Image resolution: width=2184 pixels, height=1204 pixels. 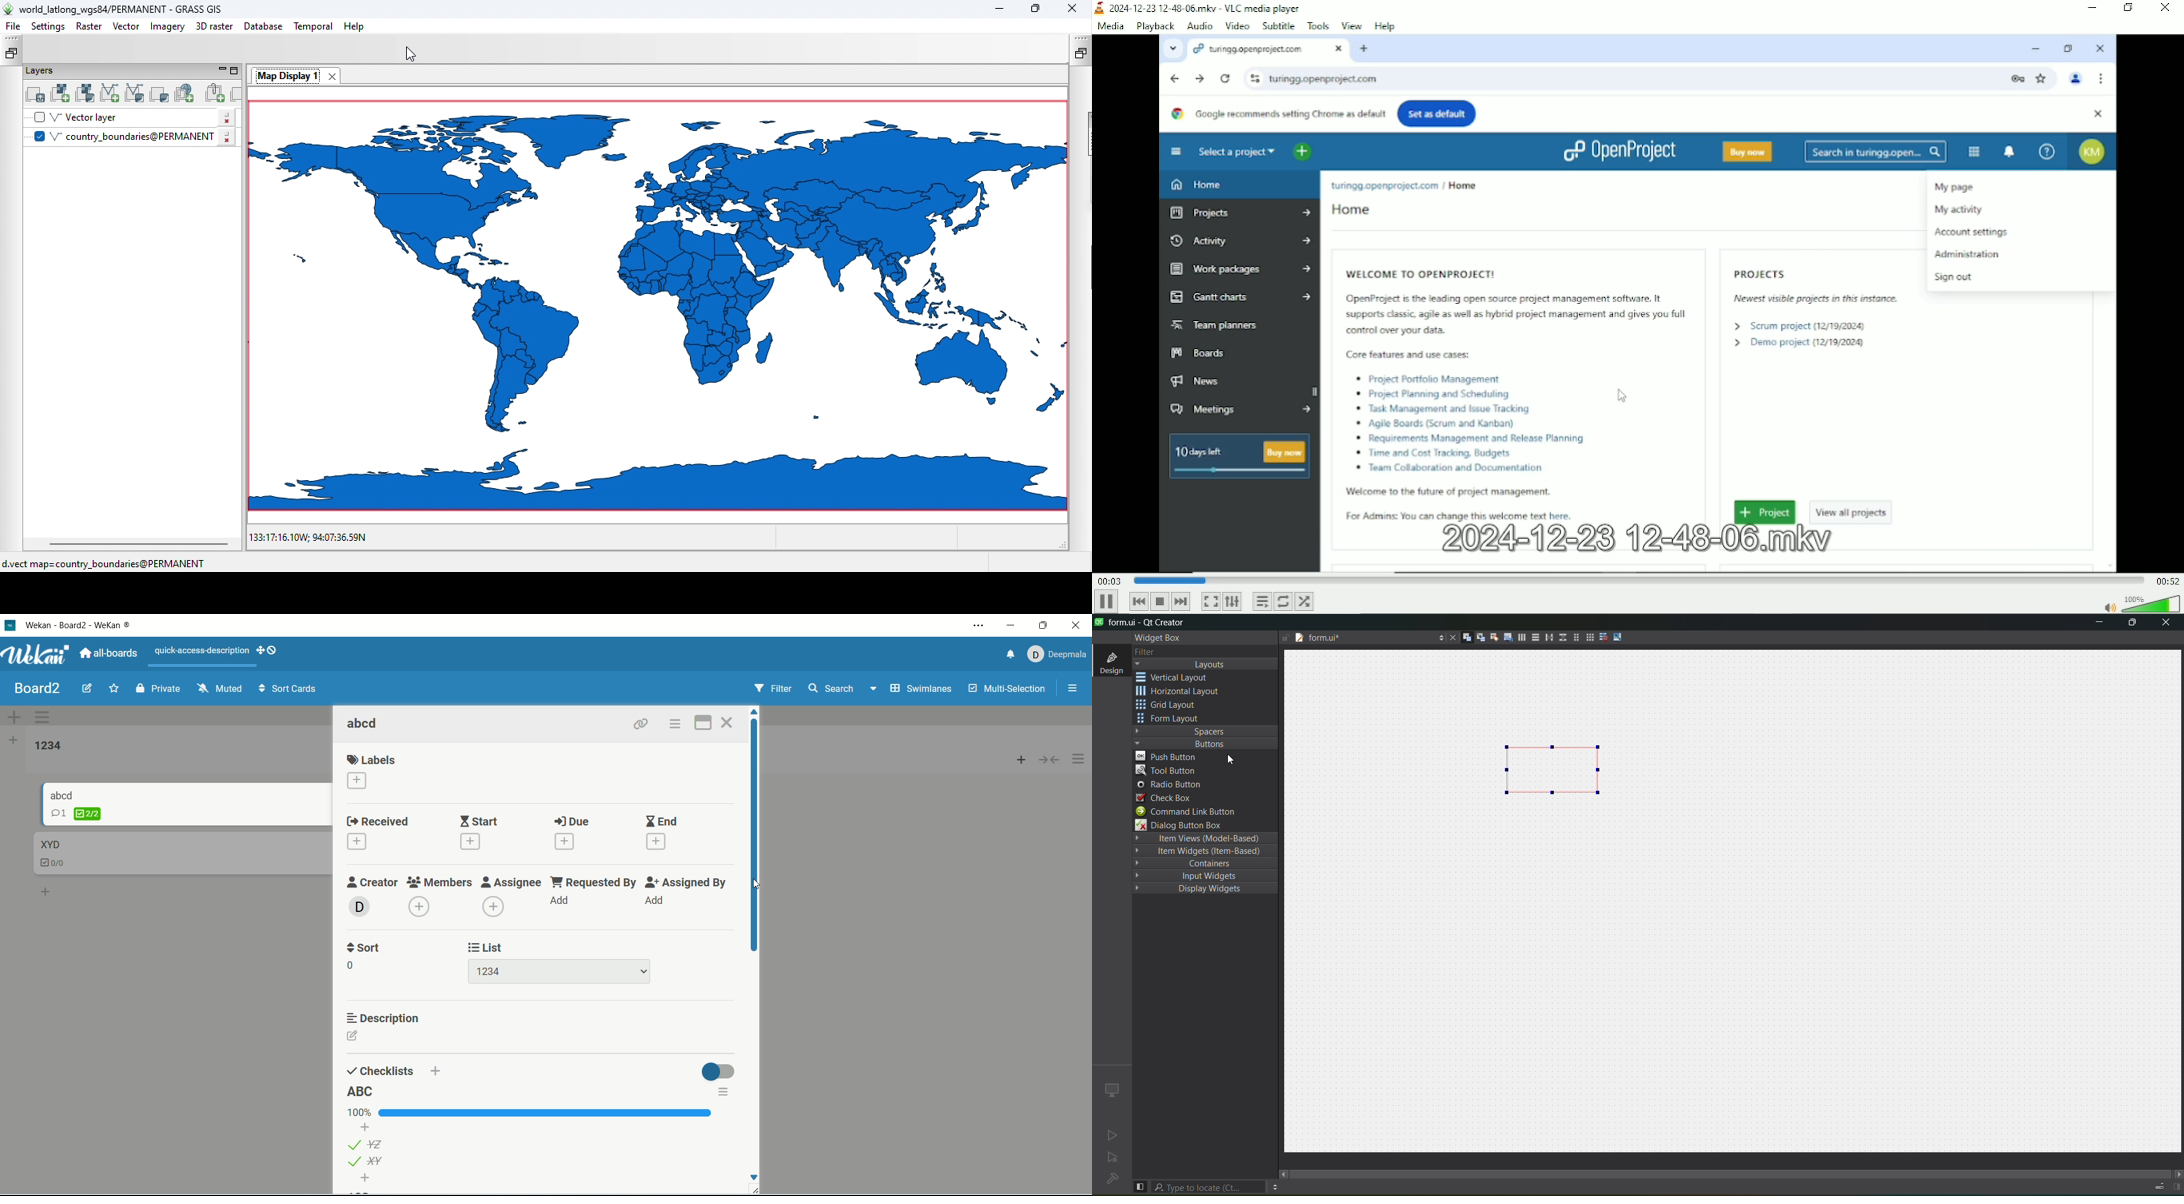 I want to click on collapse, so click(x=1052, y=761).